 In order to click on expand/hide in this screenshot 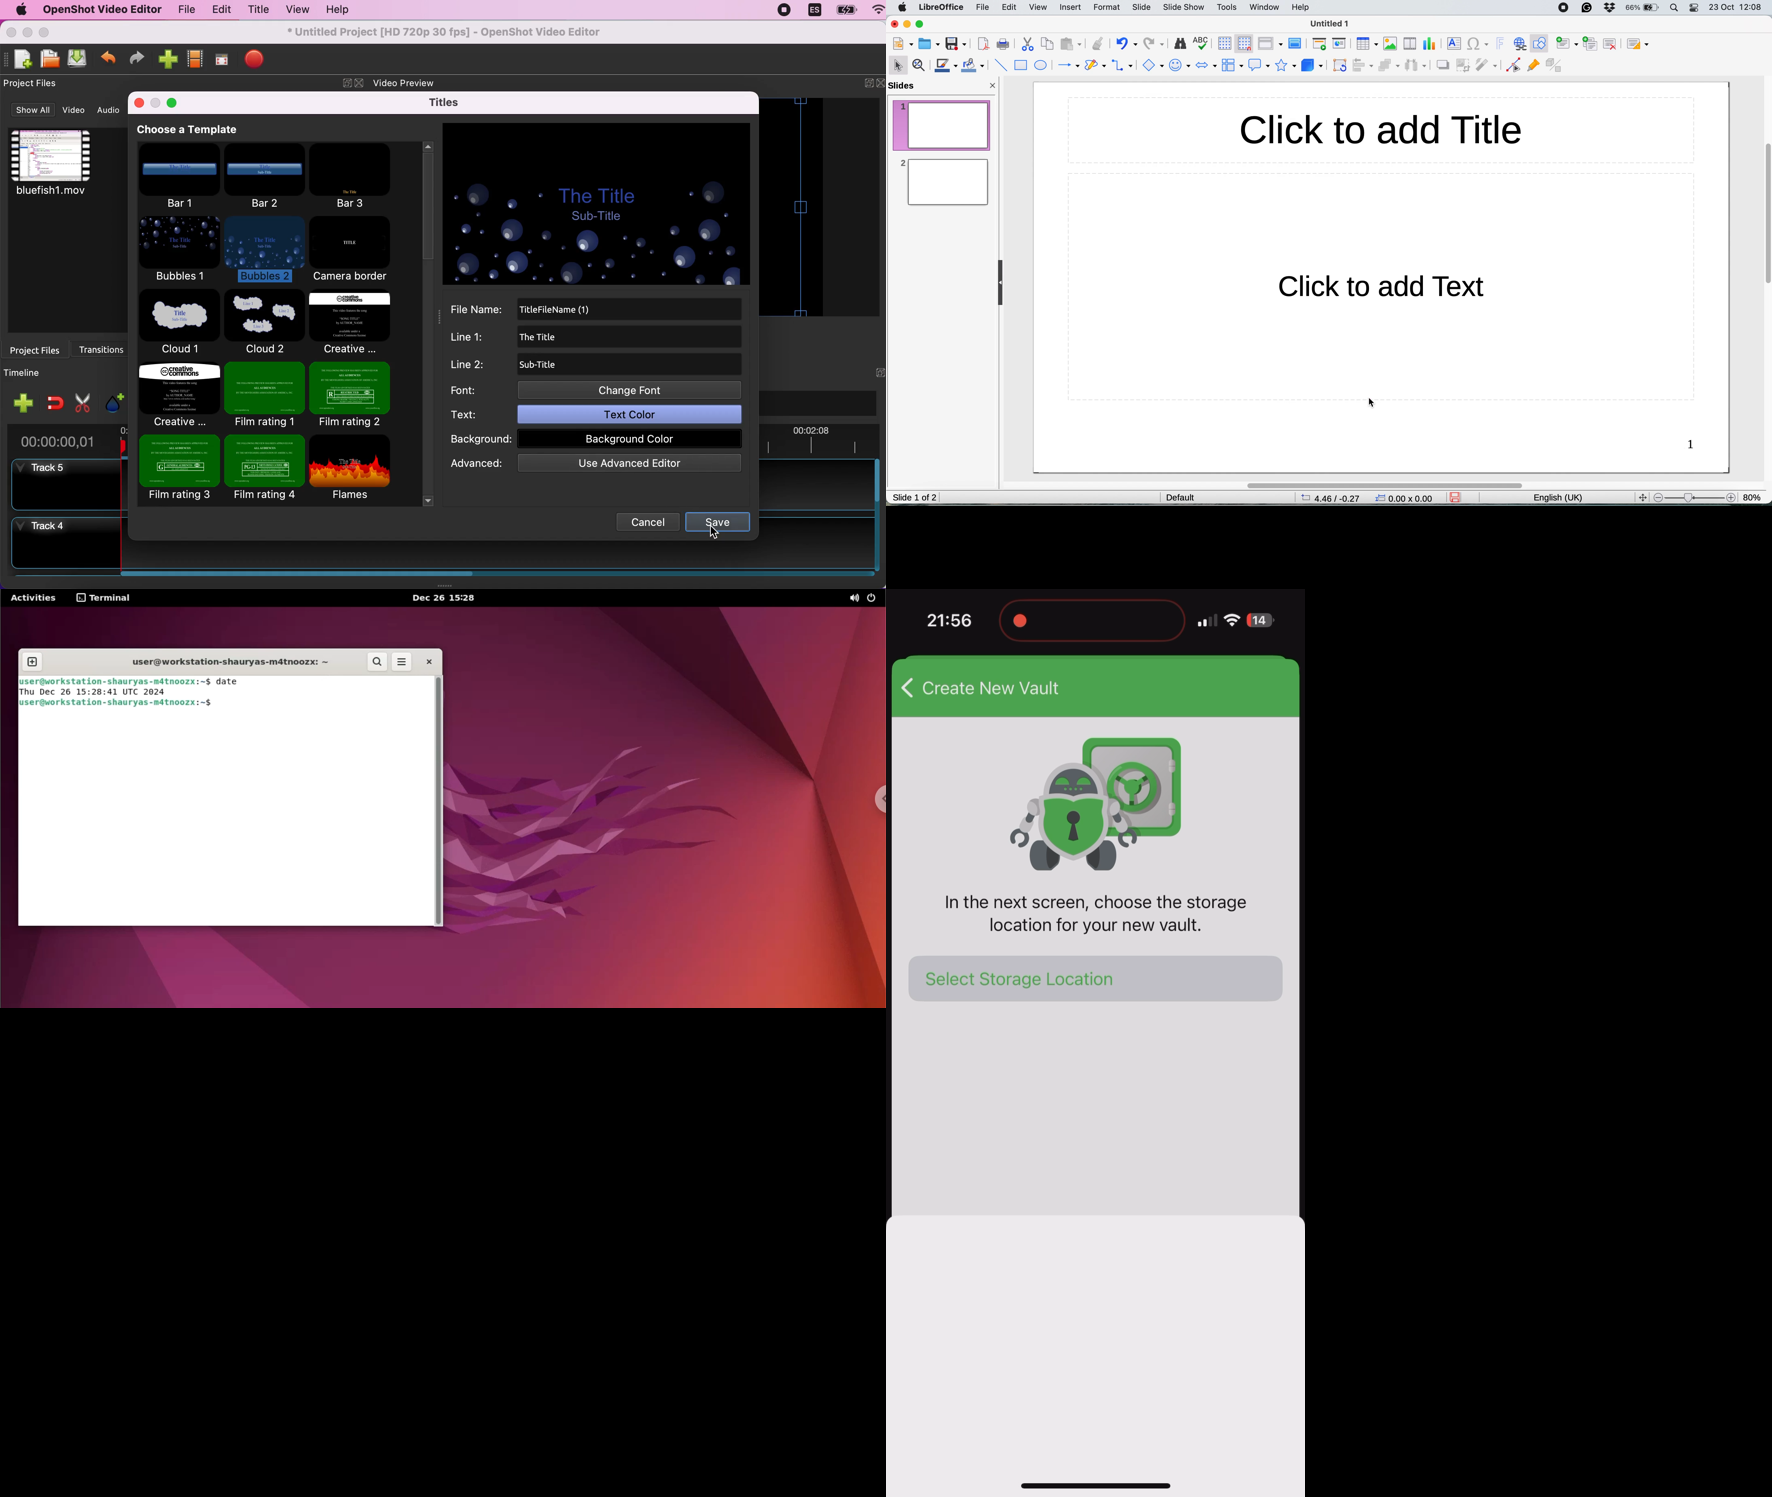, I will do `click(344, 84)`.